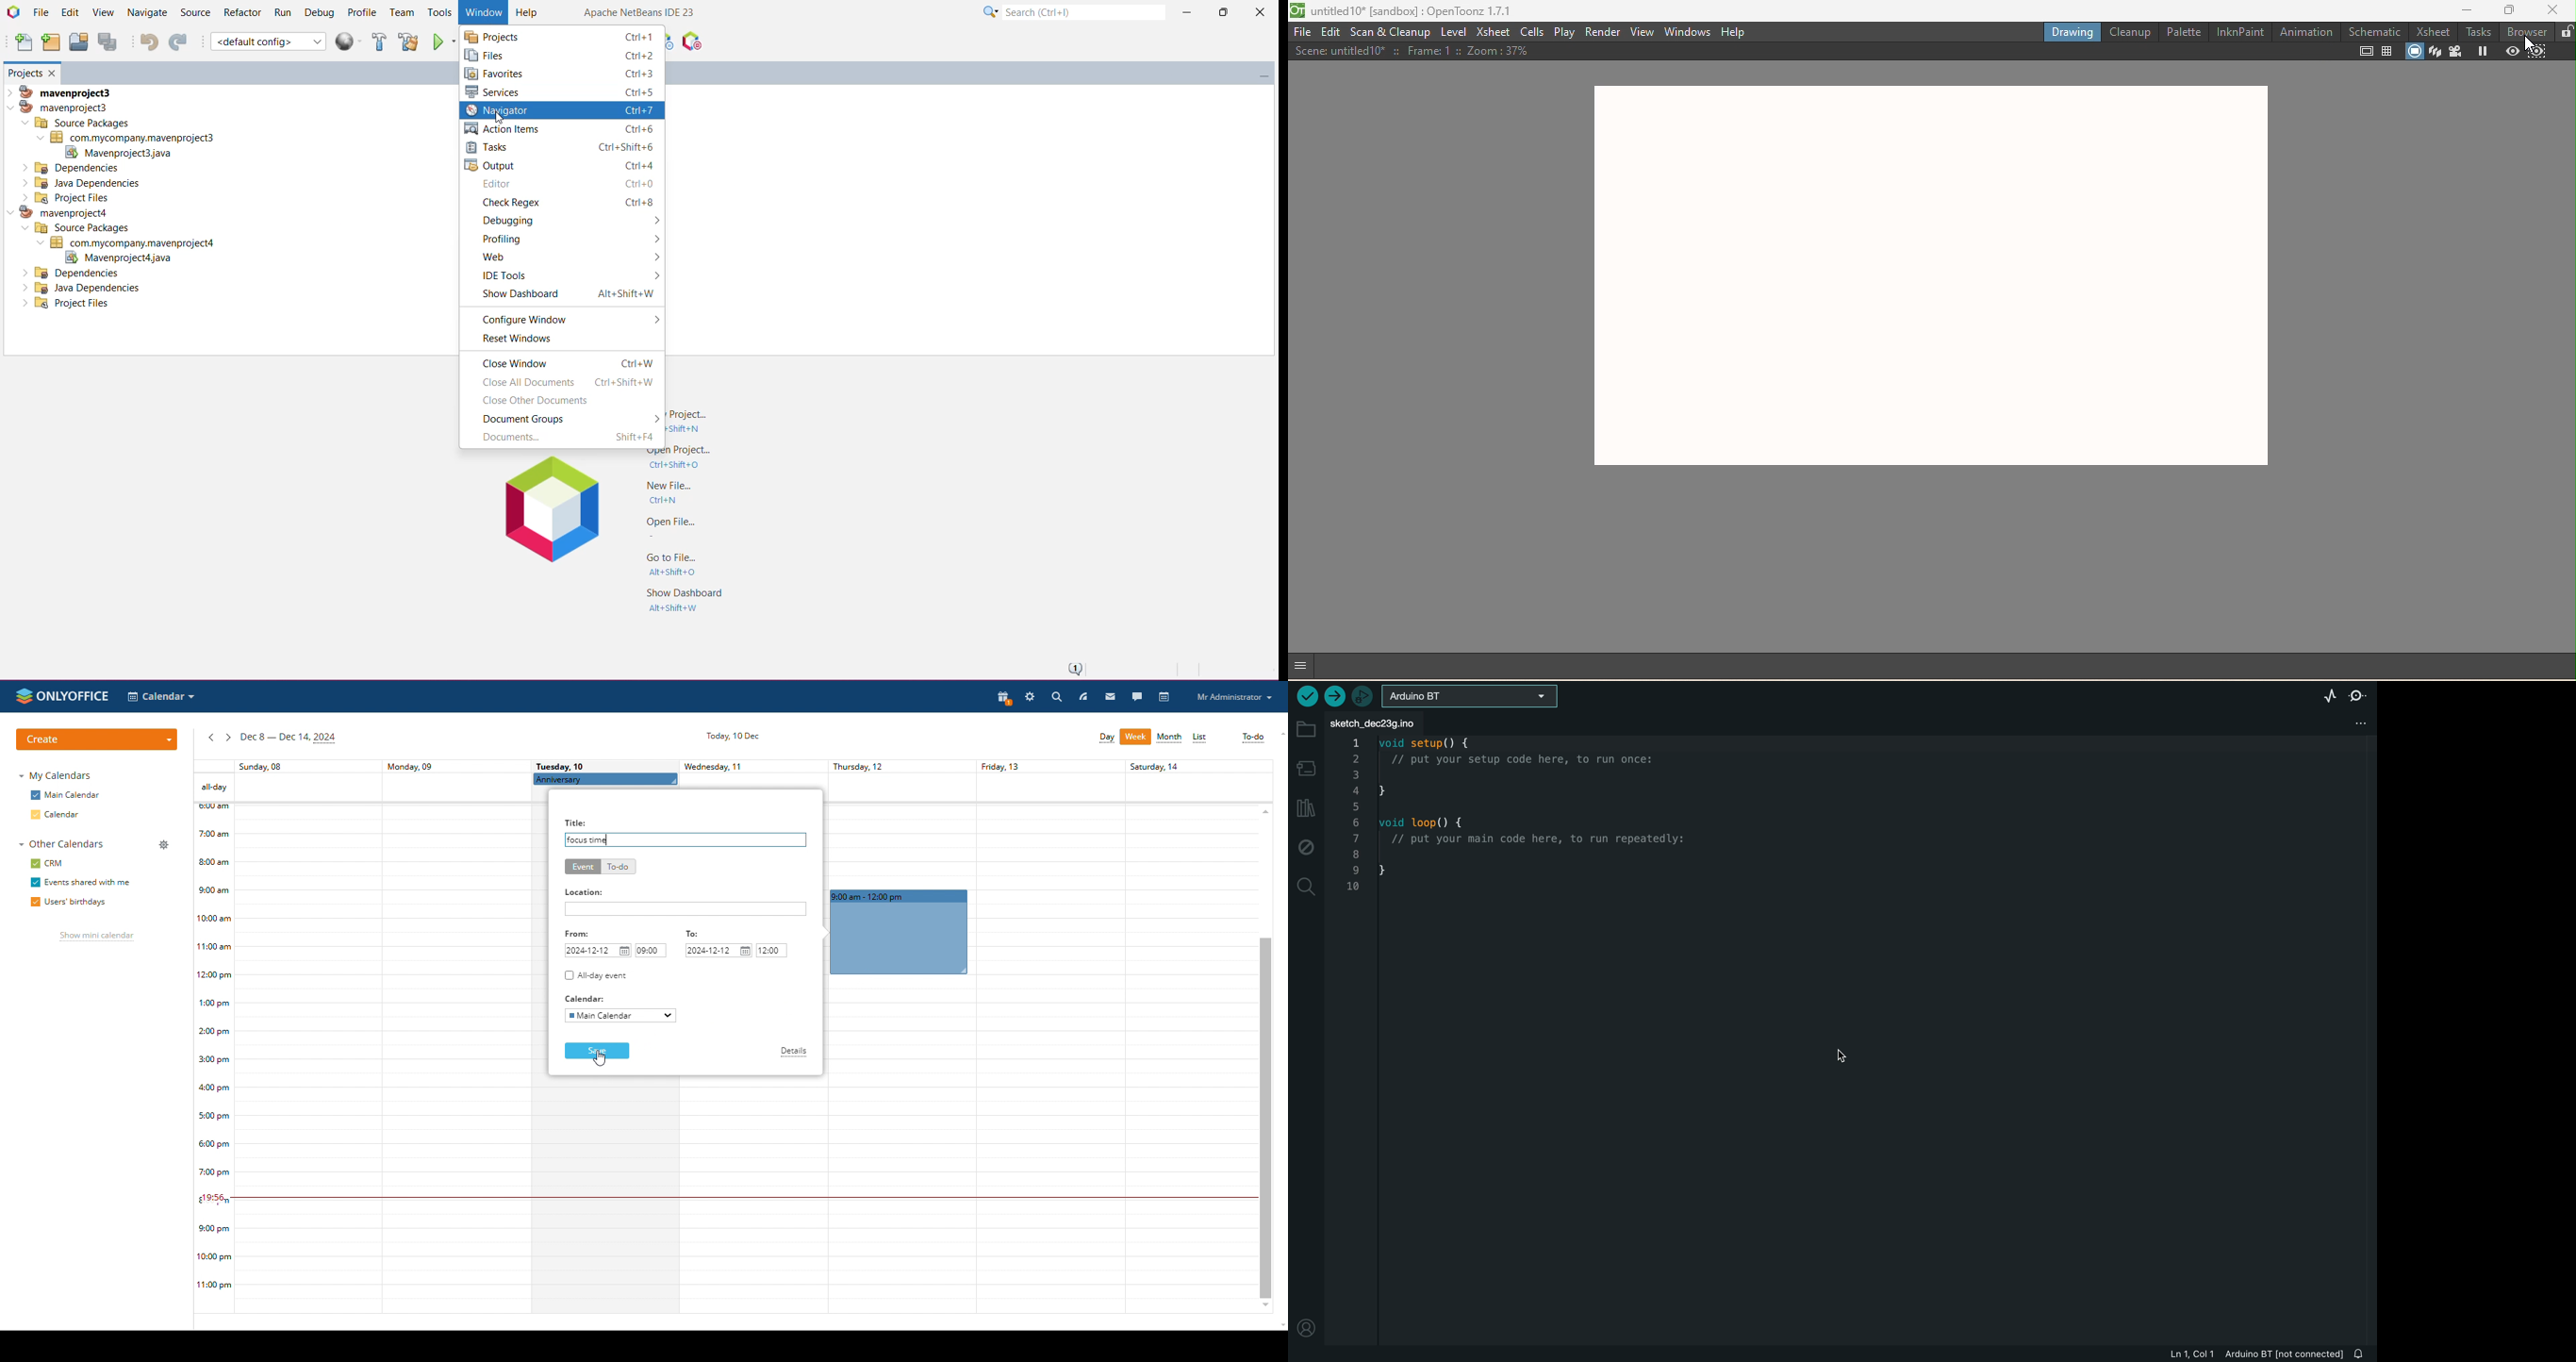 The height and width of the screenshot is (1372, 2576). What do you see at coordinates (97, 739) in the screenshot?
I see `create` at bounding box center [97, 739].